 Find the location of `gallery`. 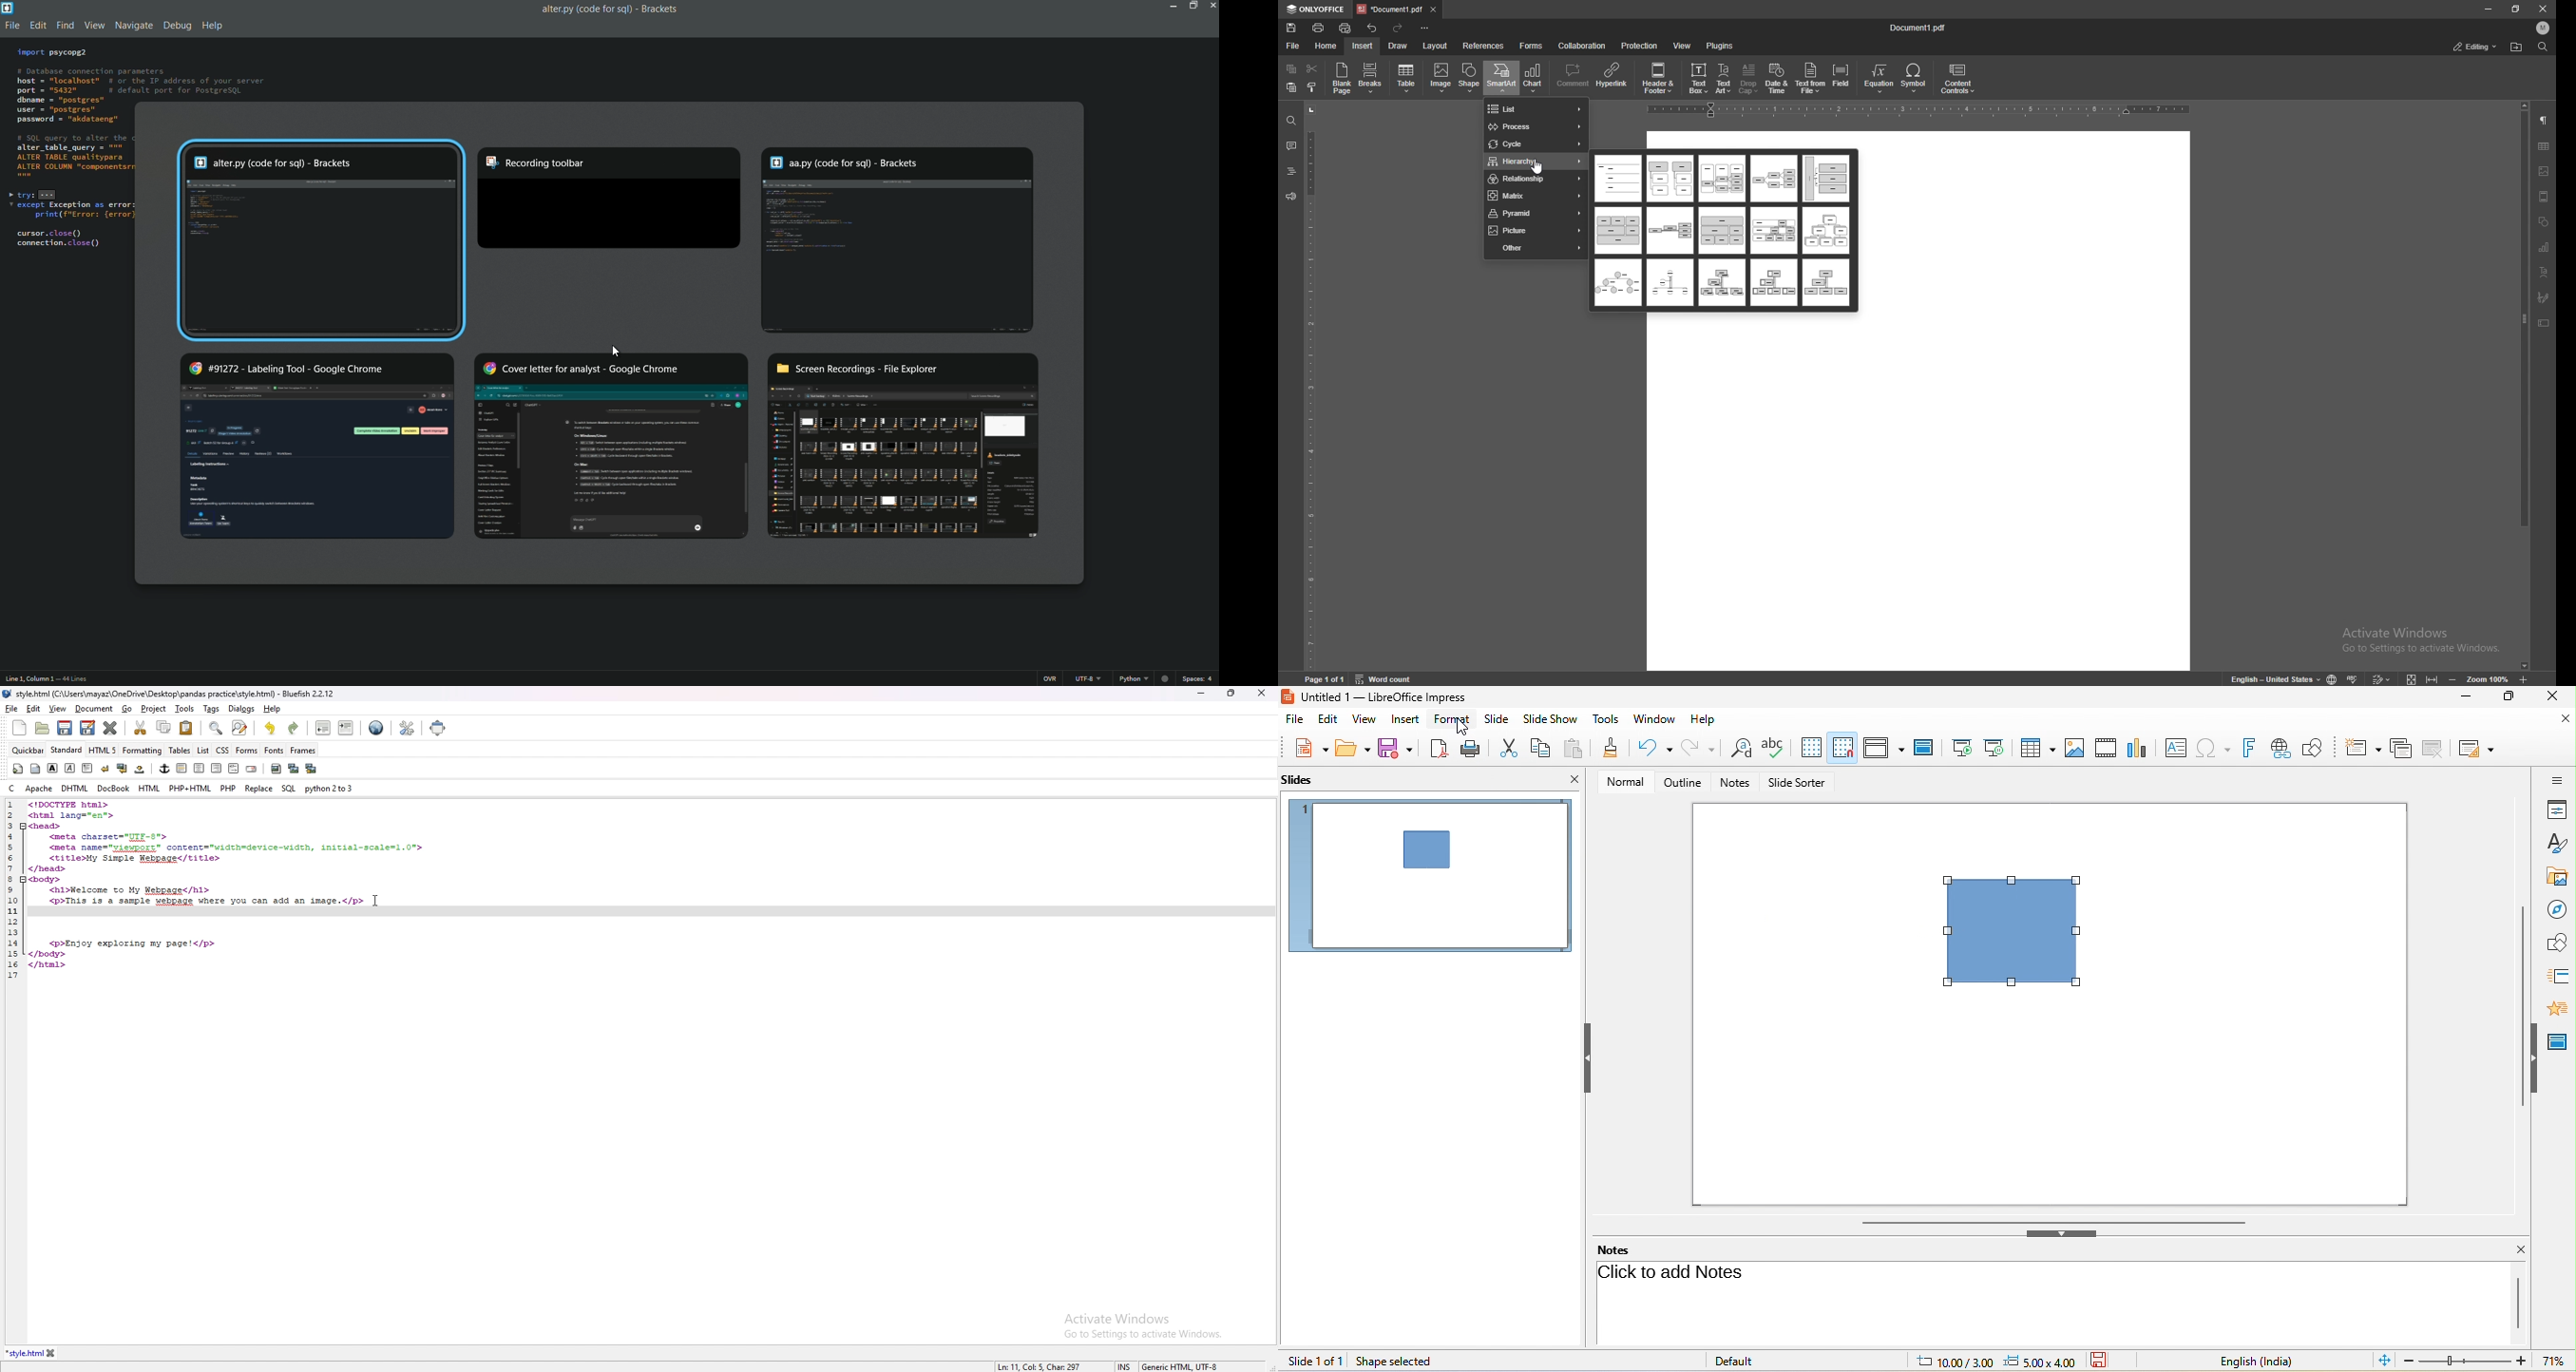

gallery is located at coordinates (2553, 874).